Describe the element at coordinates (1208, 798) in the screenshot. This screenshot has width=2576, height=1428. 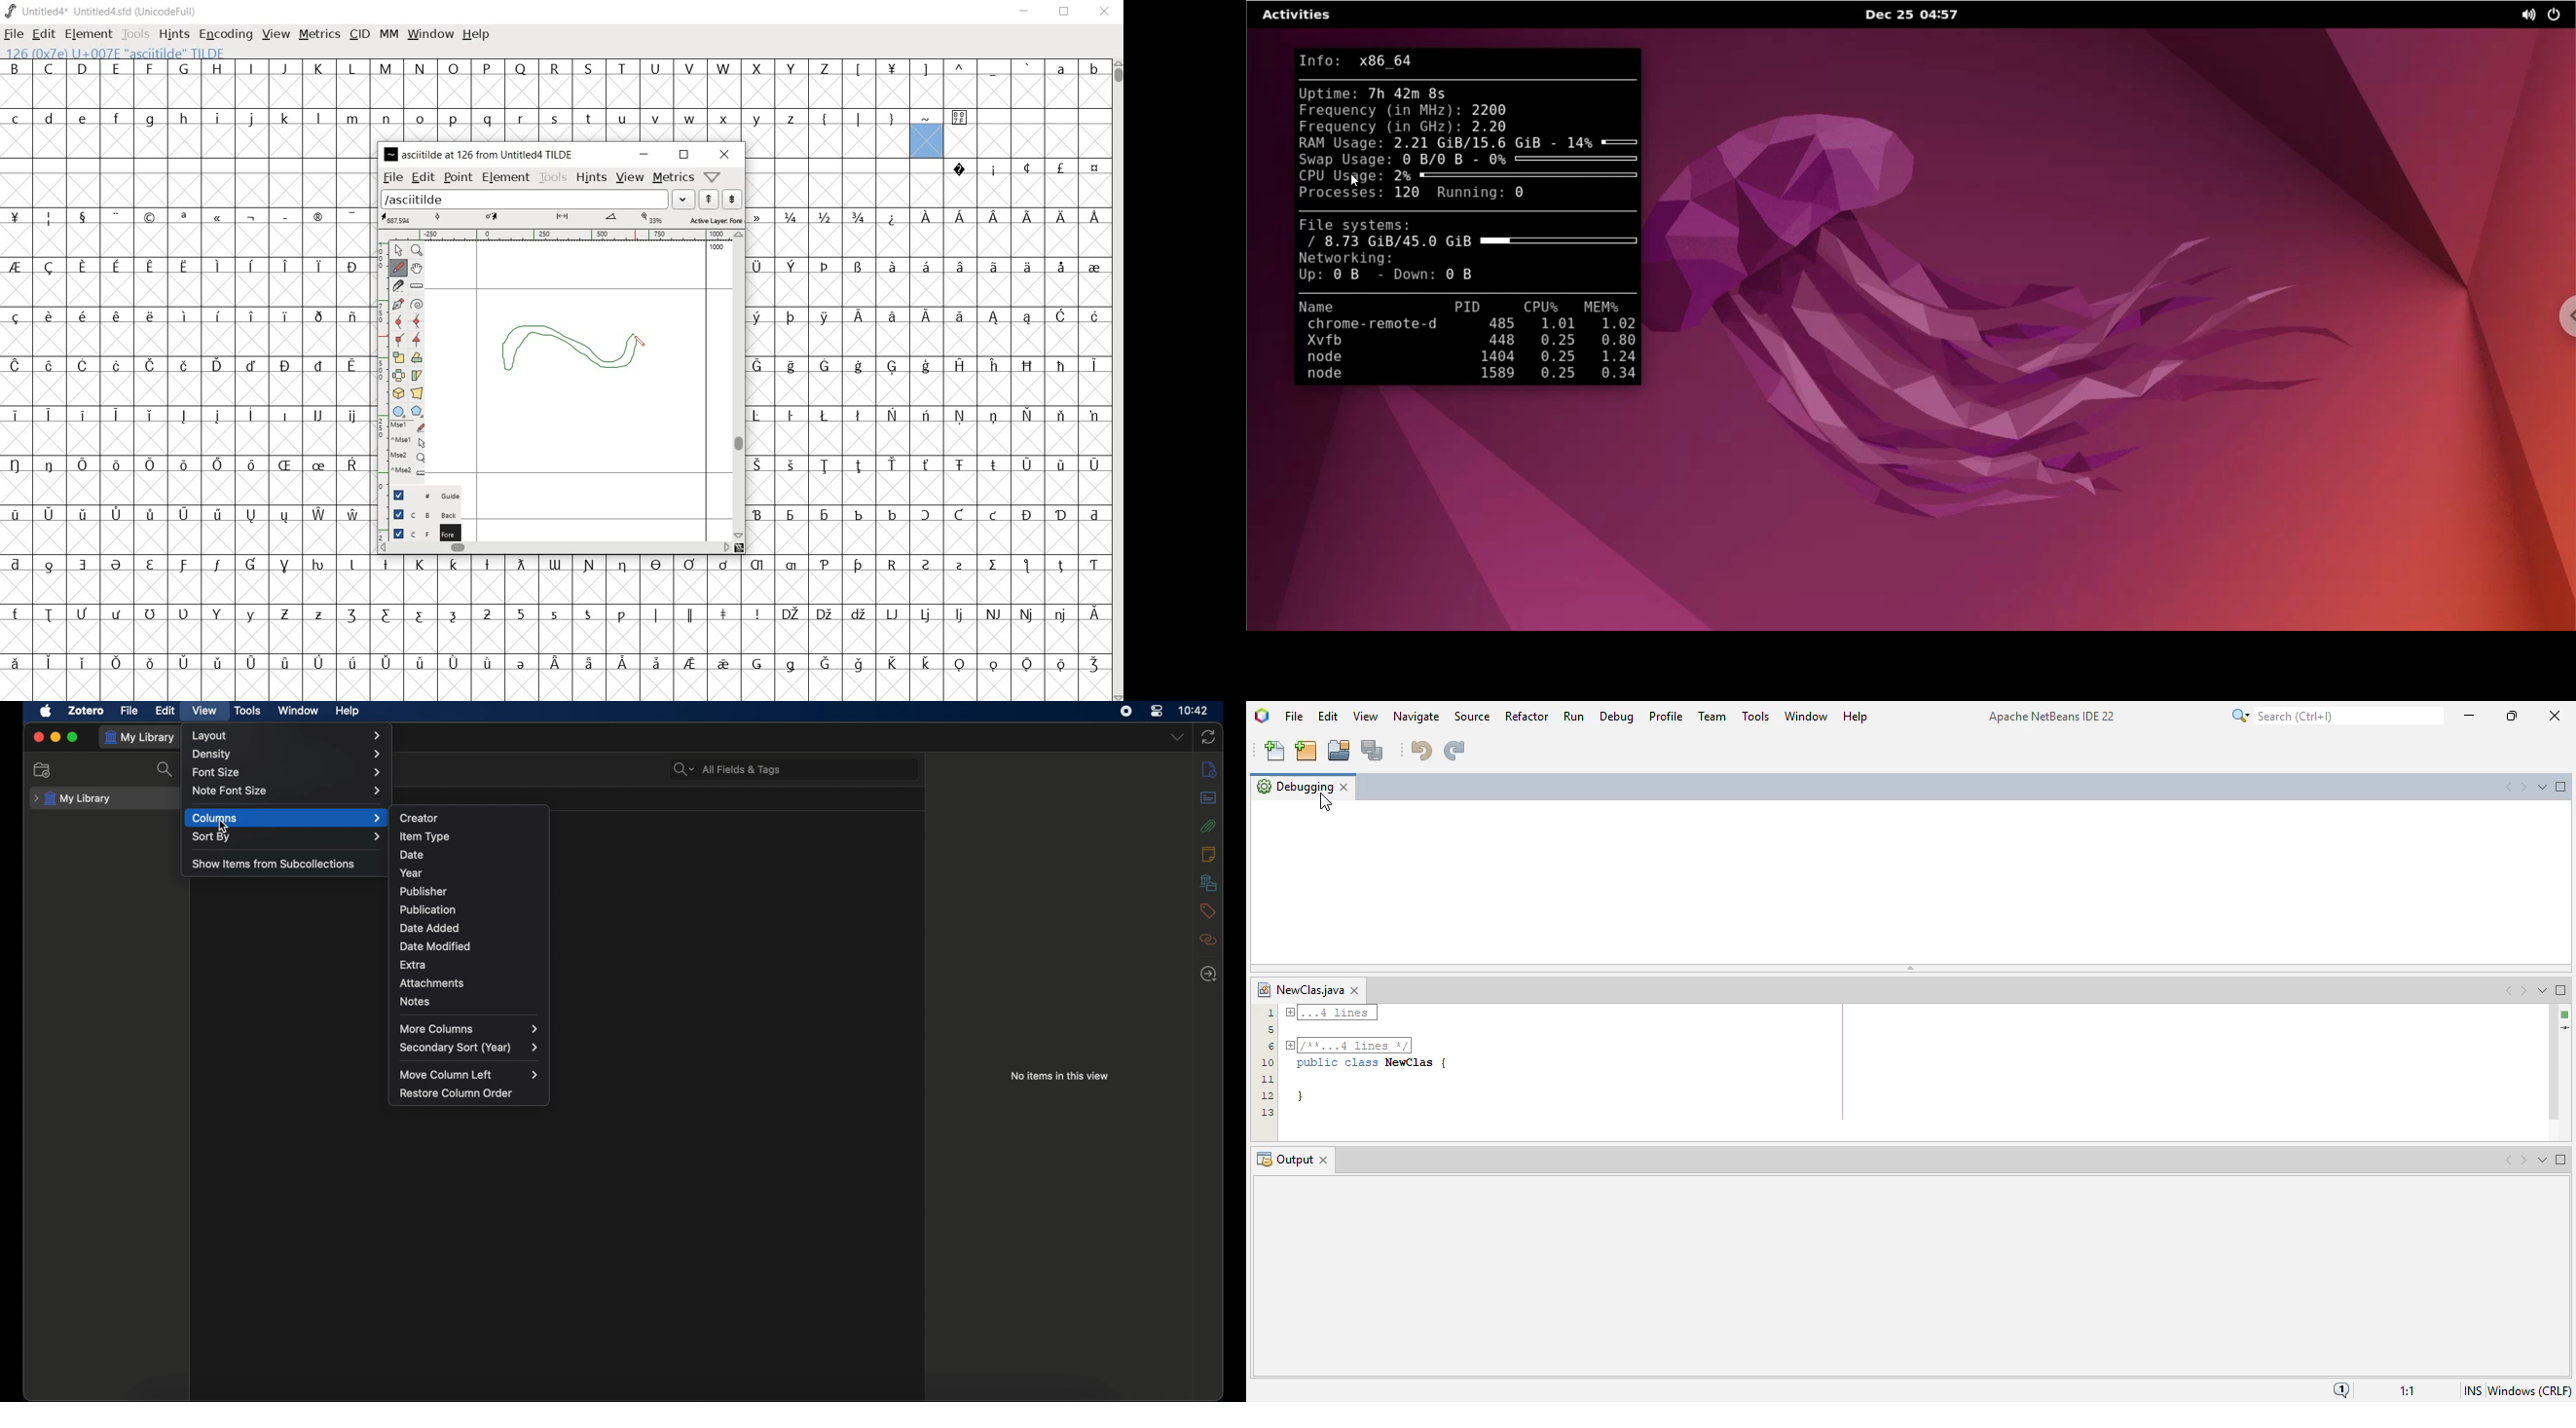
I see `abstract` at that location.